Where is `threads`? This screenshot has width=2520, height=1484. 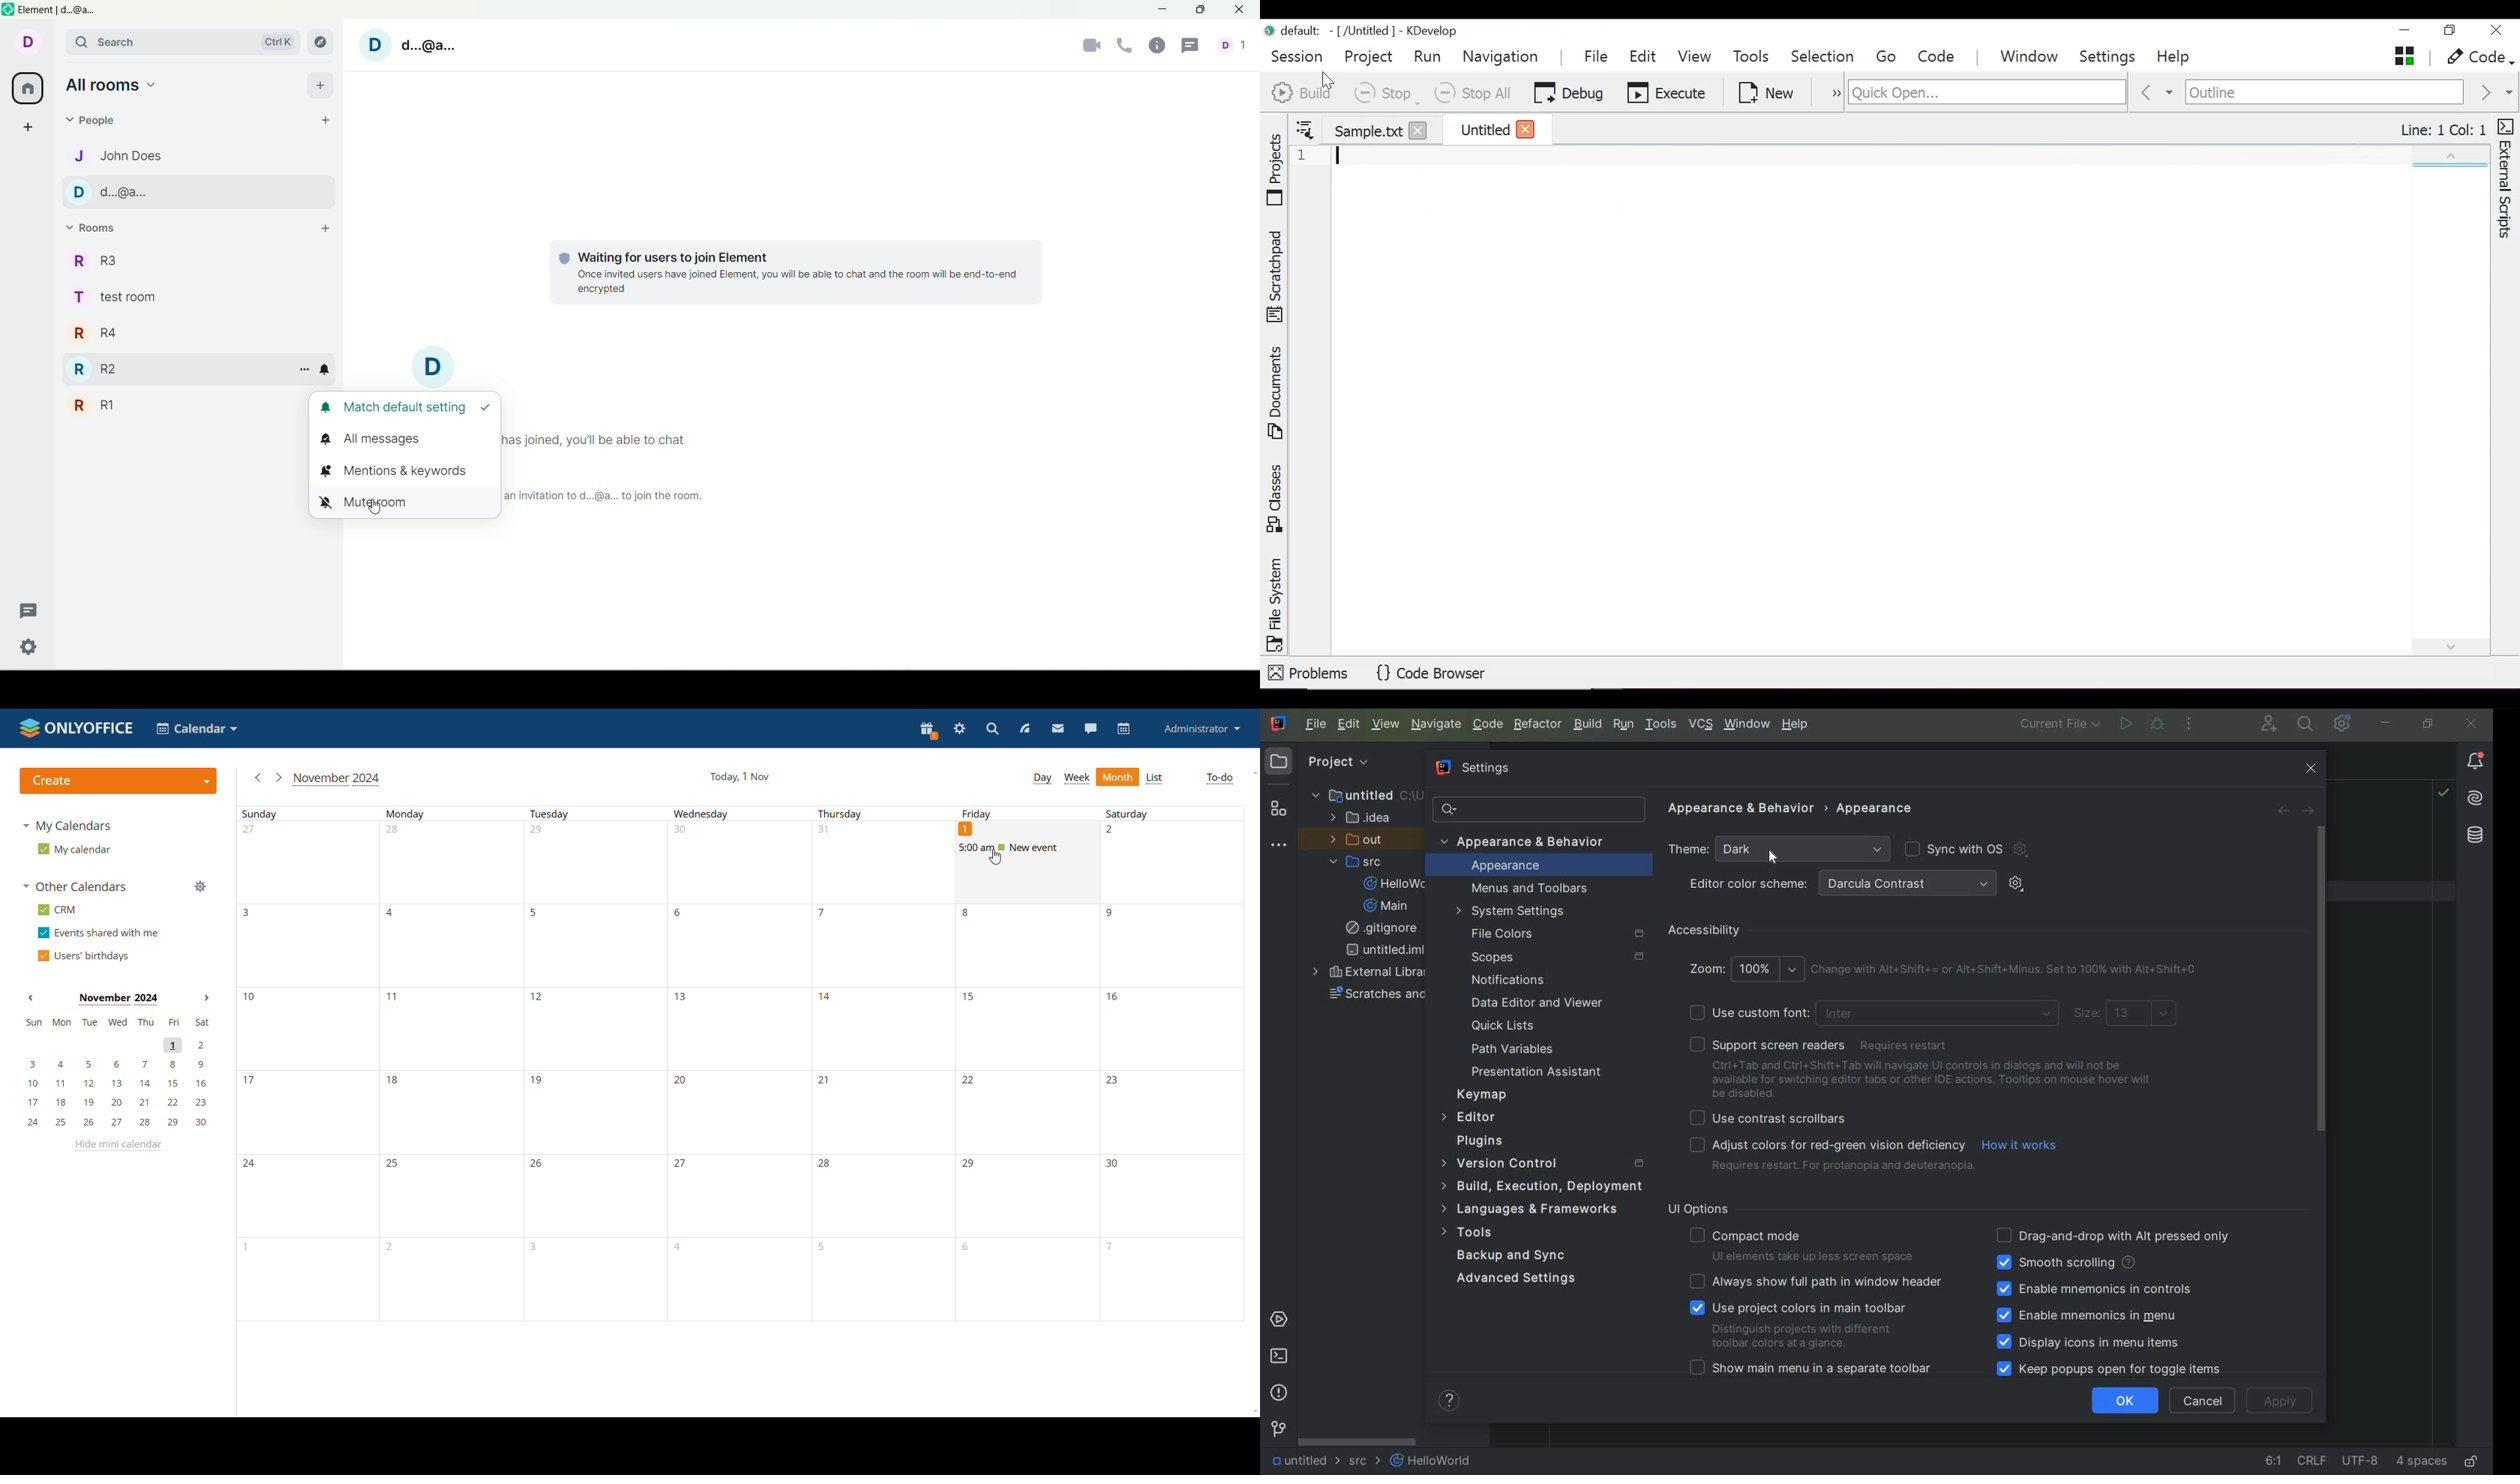
threads is located at coordinates (26, 608).